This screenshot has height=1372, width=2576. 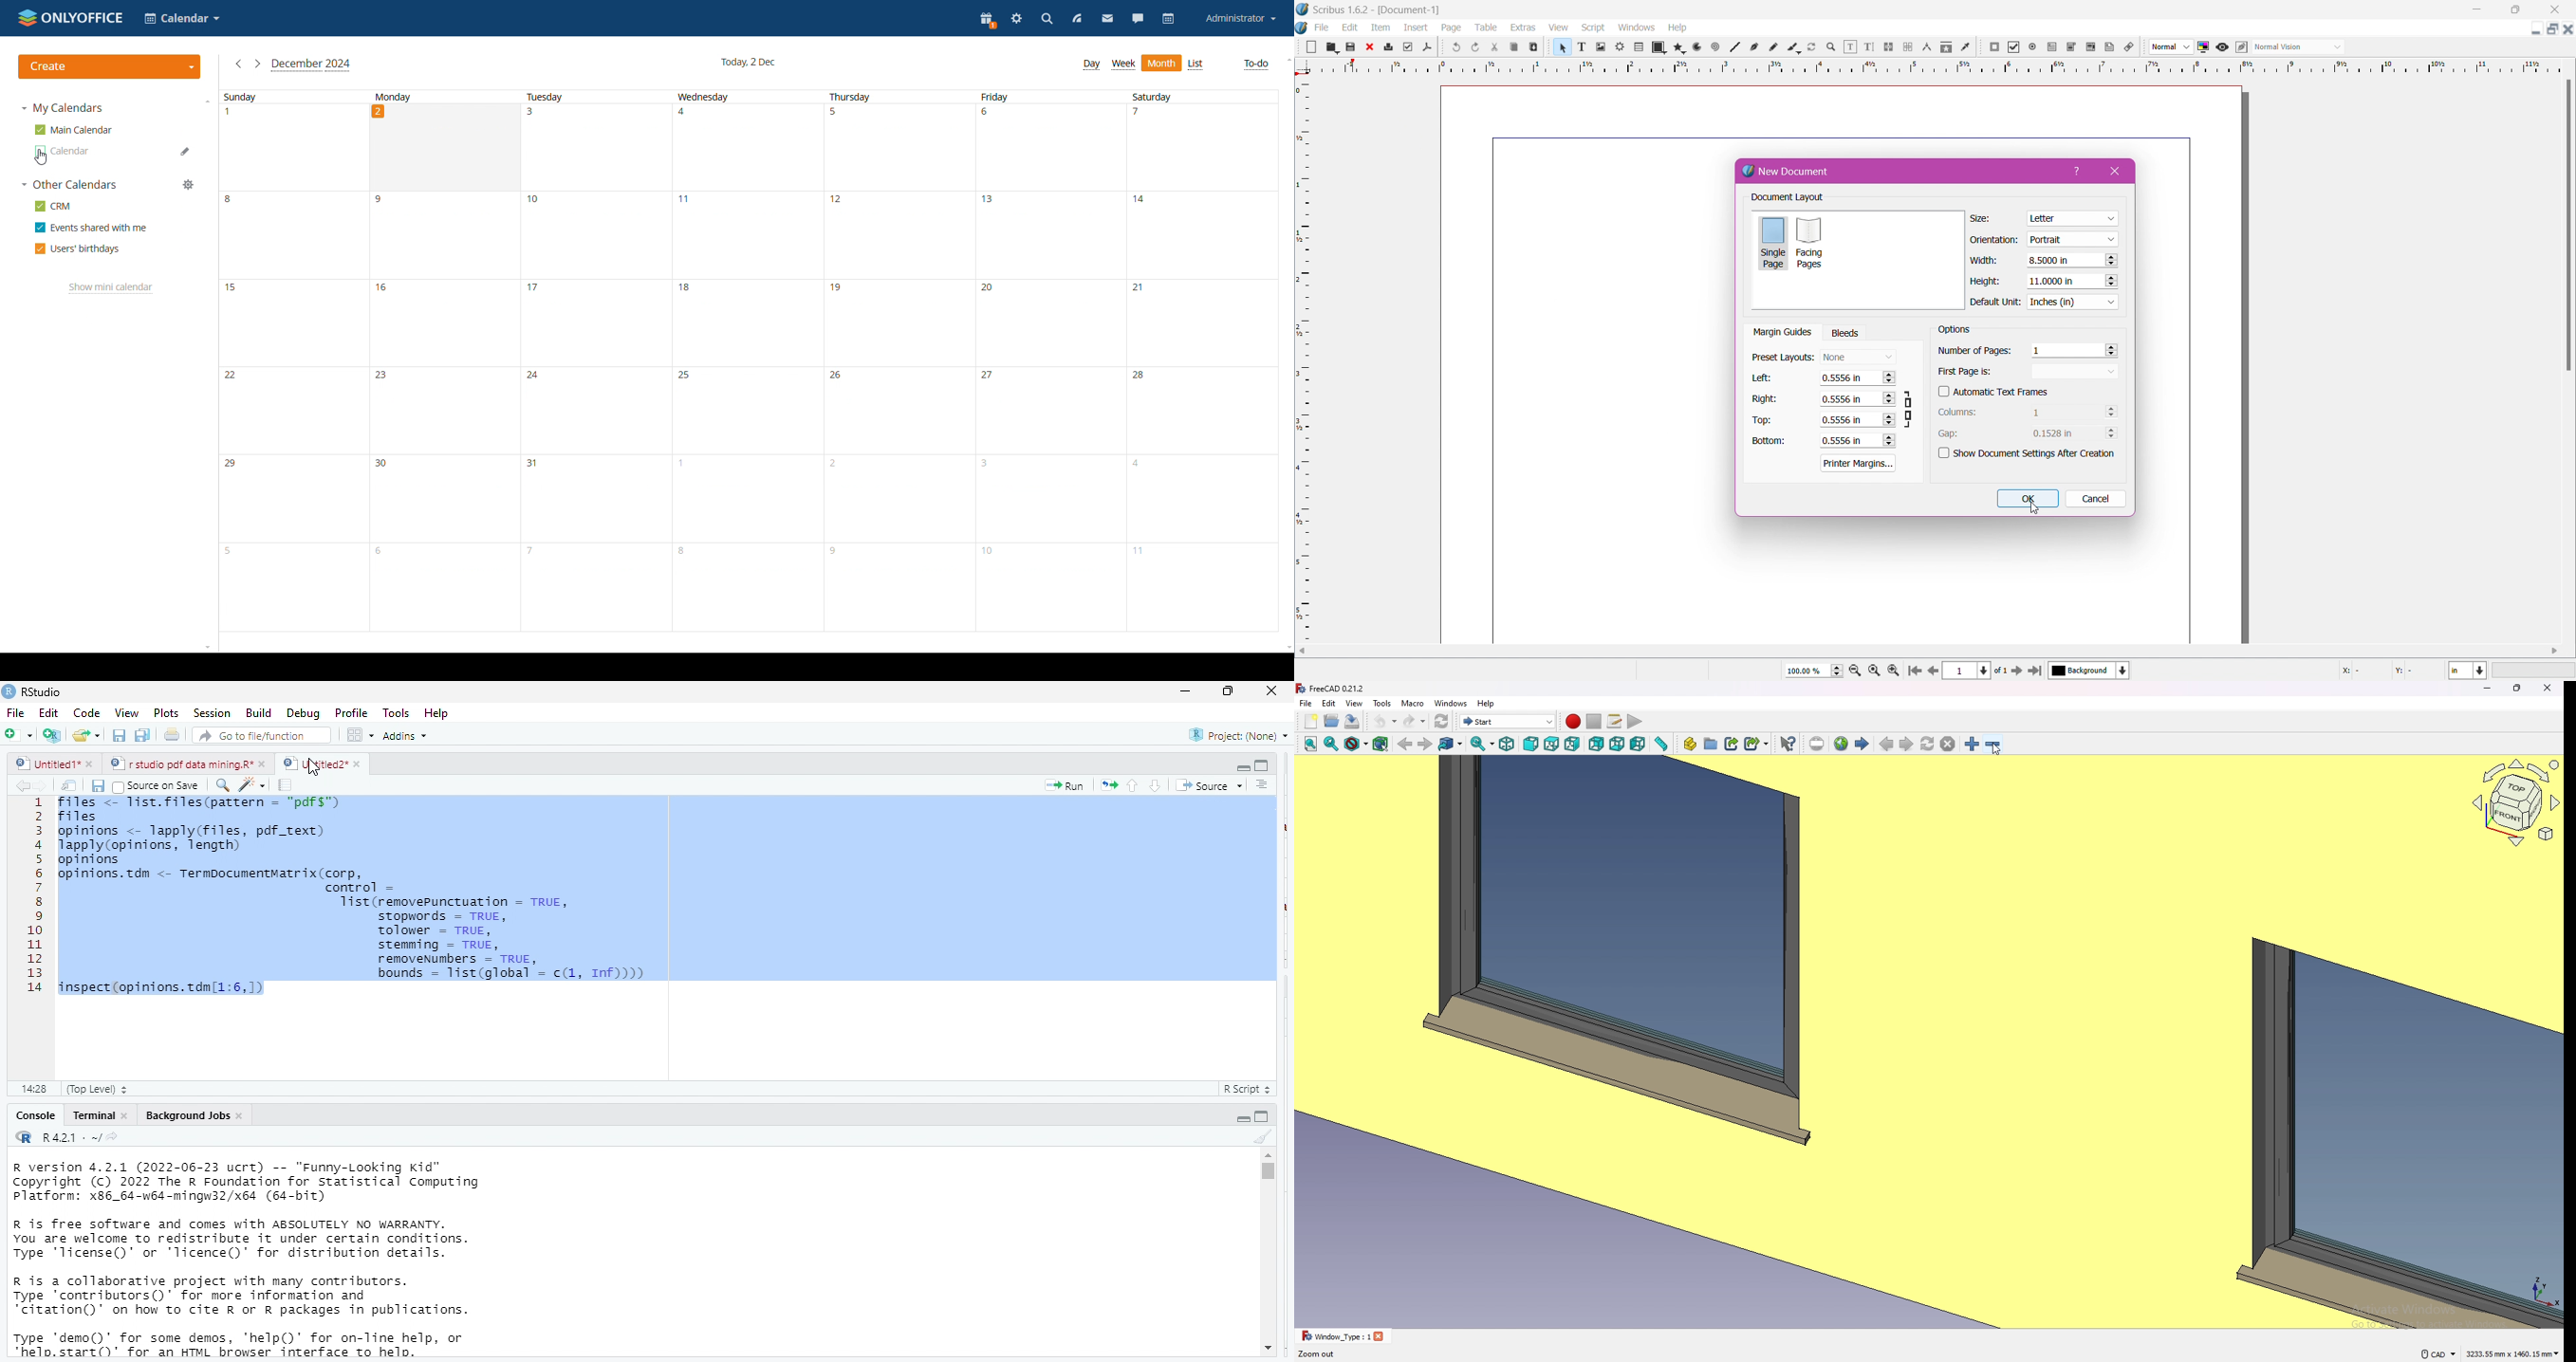 I want to click on blank page, so click(x=1313, y=45).